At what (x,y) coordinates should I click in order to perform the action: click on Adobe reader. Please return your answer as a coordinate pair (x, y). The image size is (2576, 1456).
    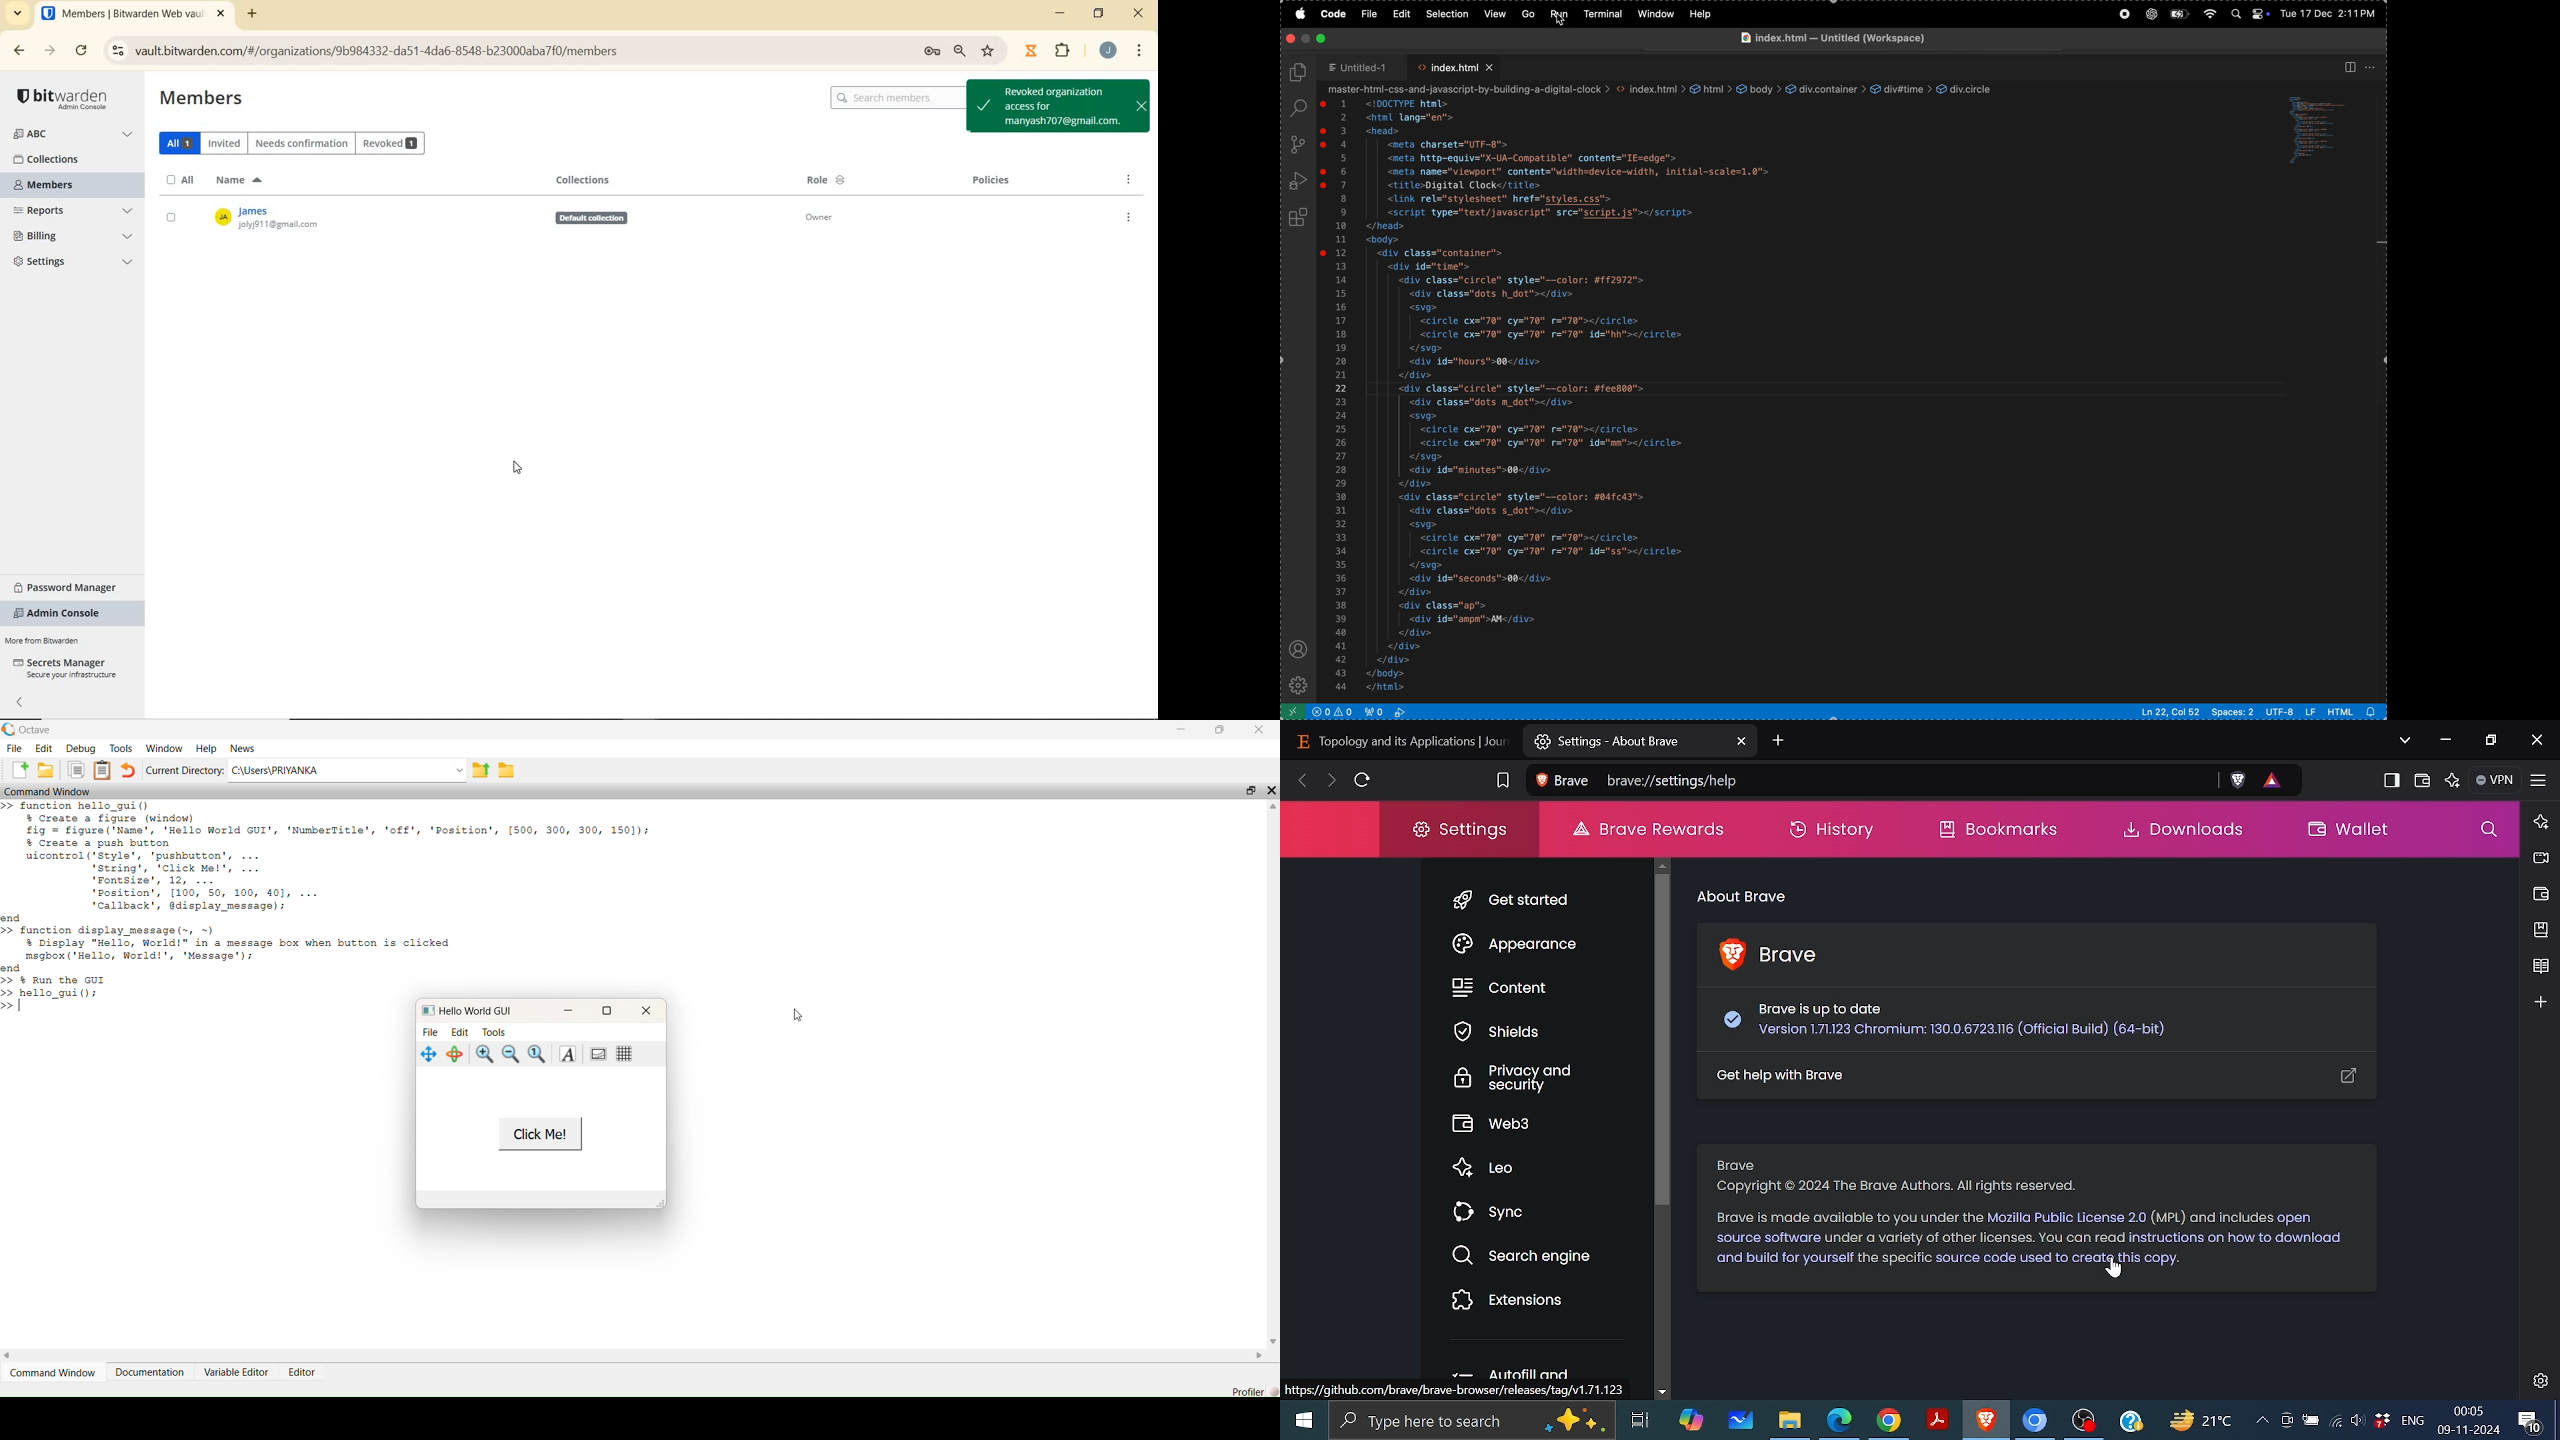
    Looking at the image, I should click on (1936, 1420).